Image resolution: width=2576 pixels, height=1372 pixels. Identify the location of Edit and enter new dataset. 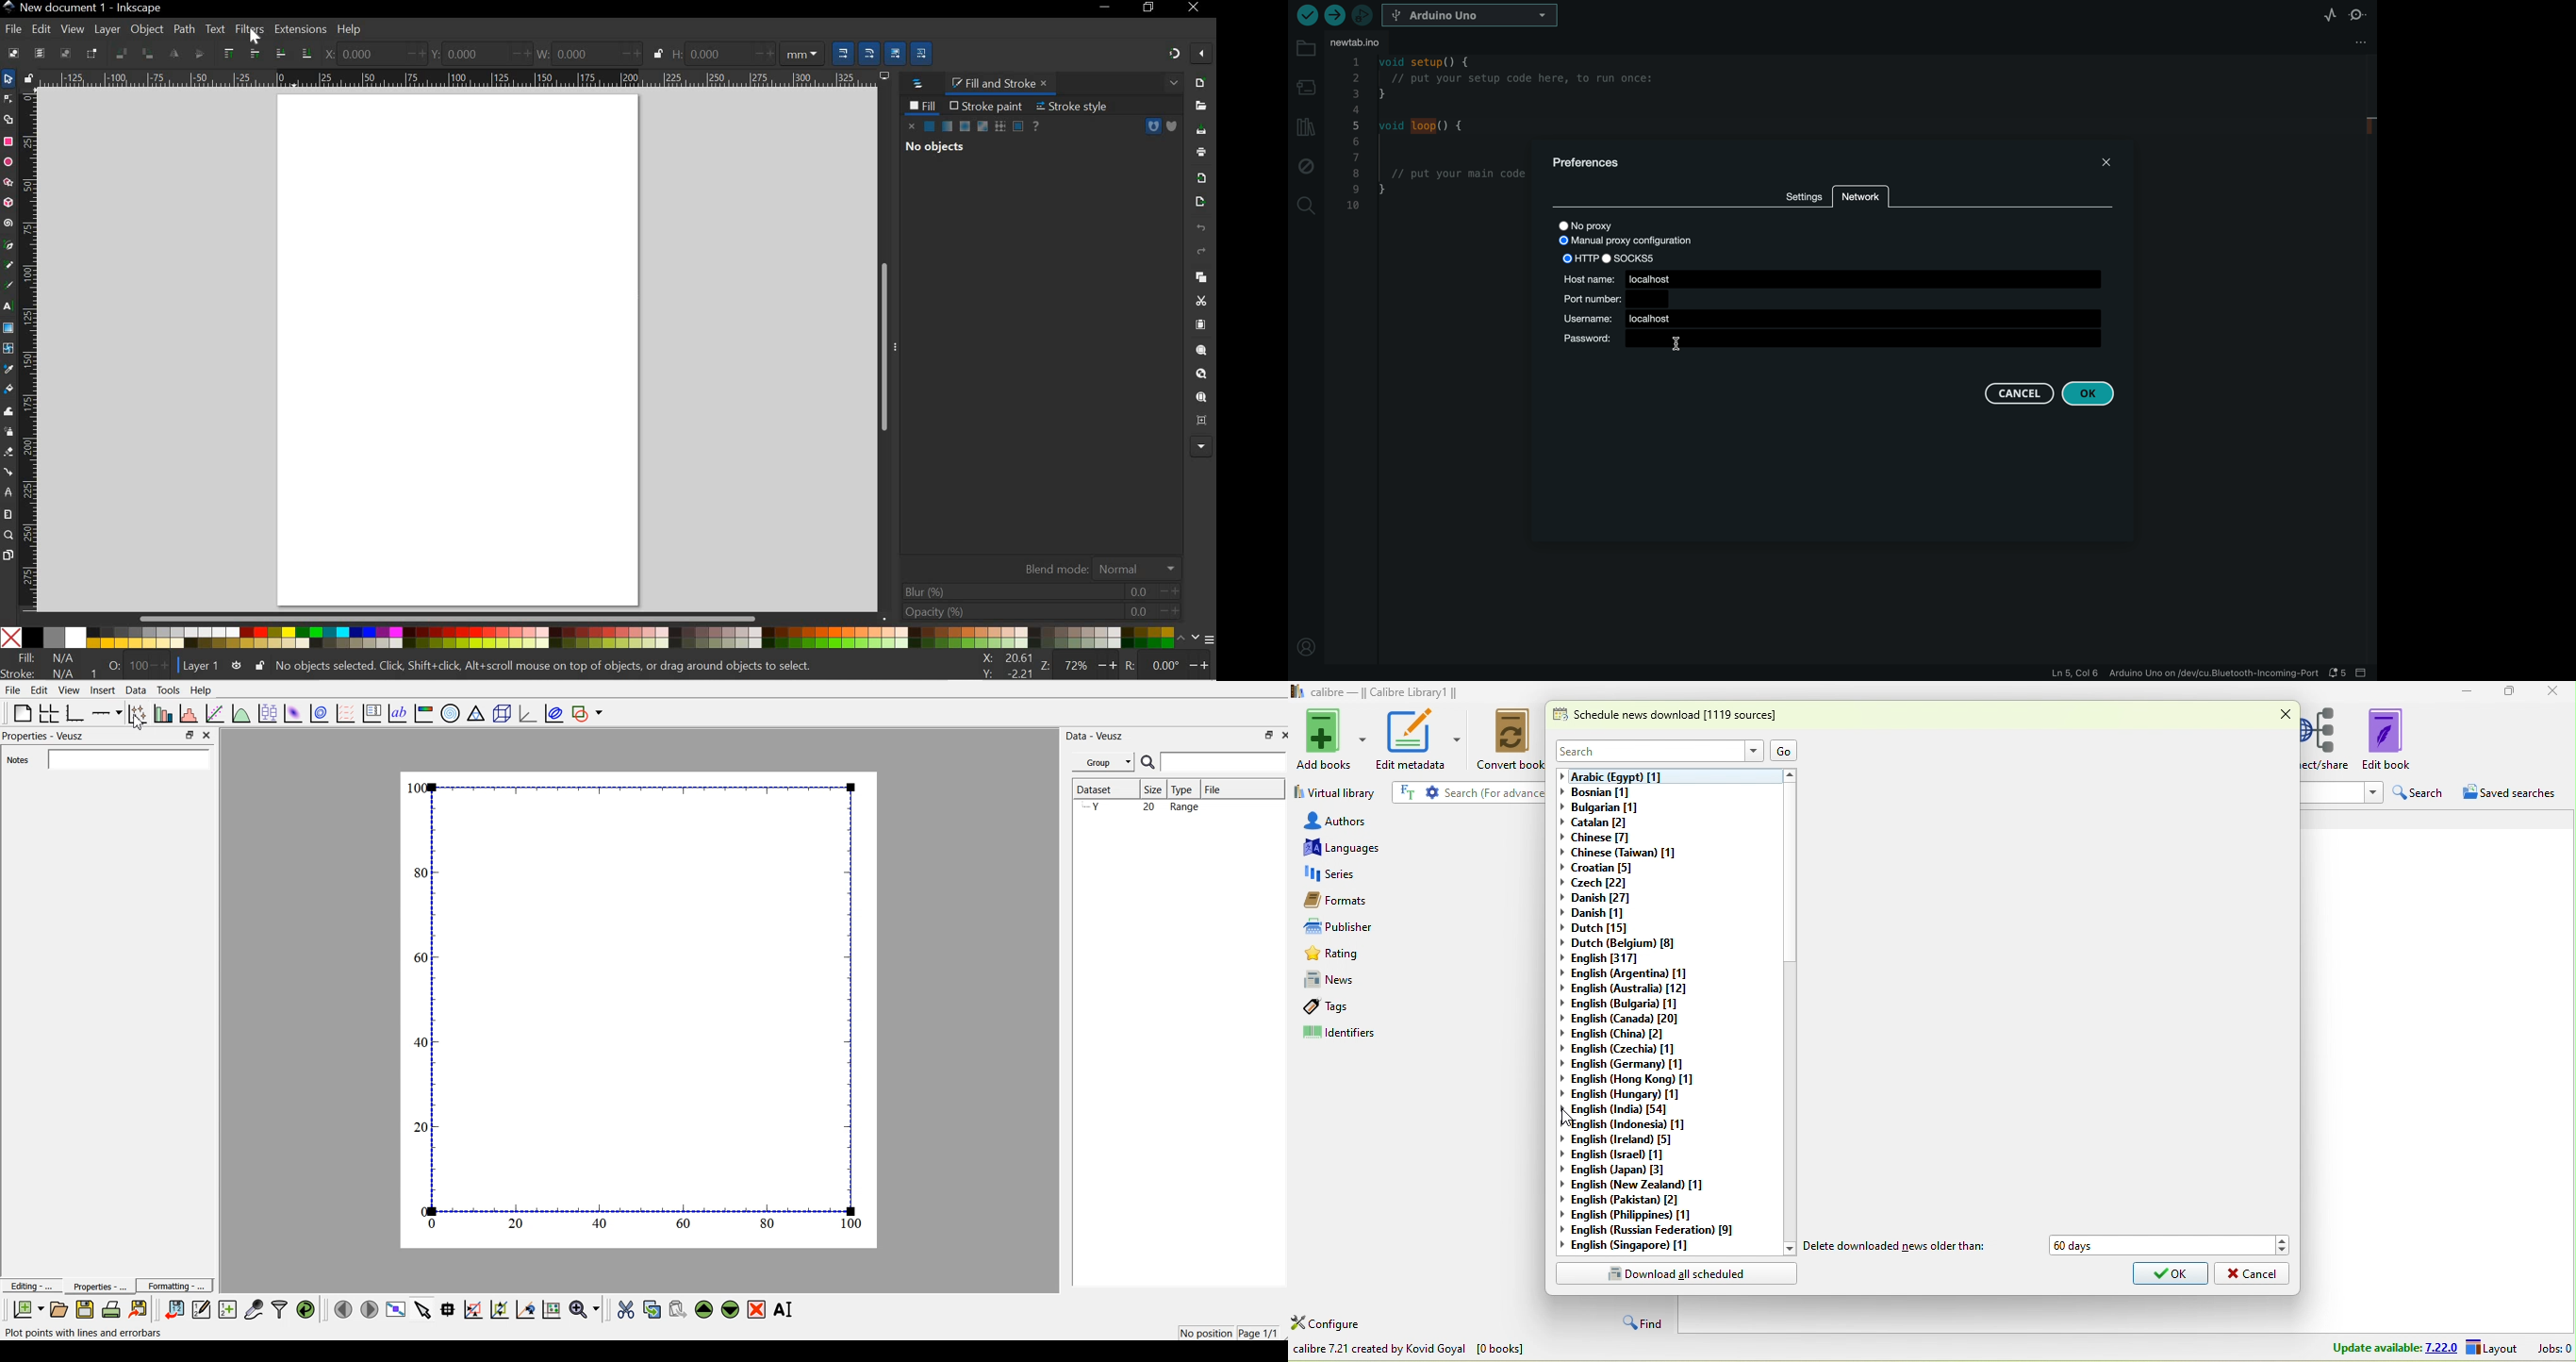
(199, 1310).